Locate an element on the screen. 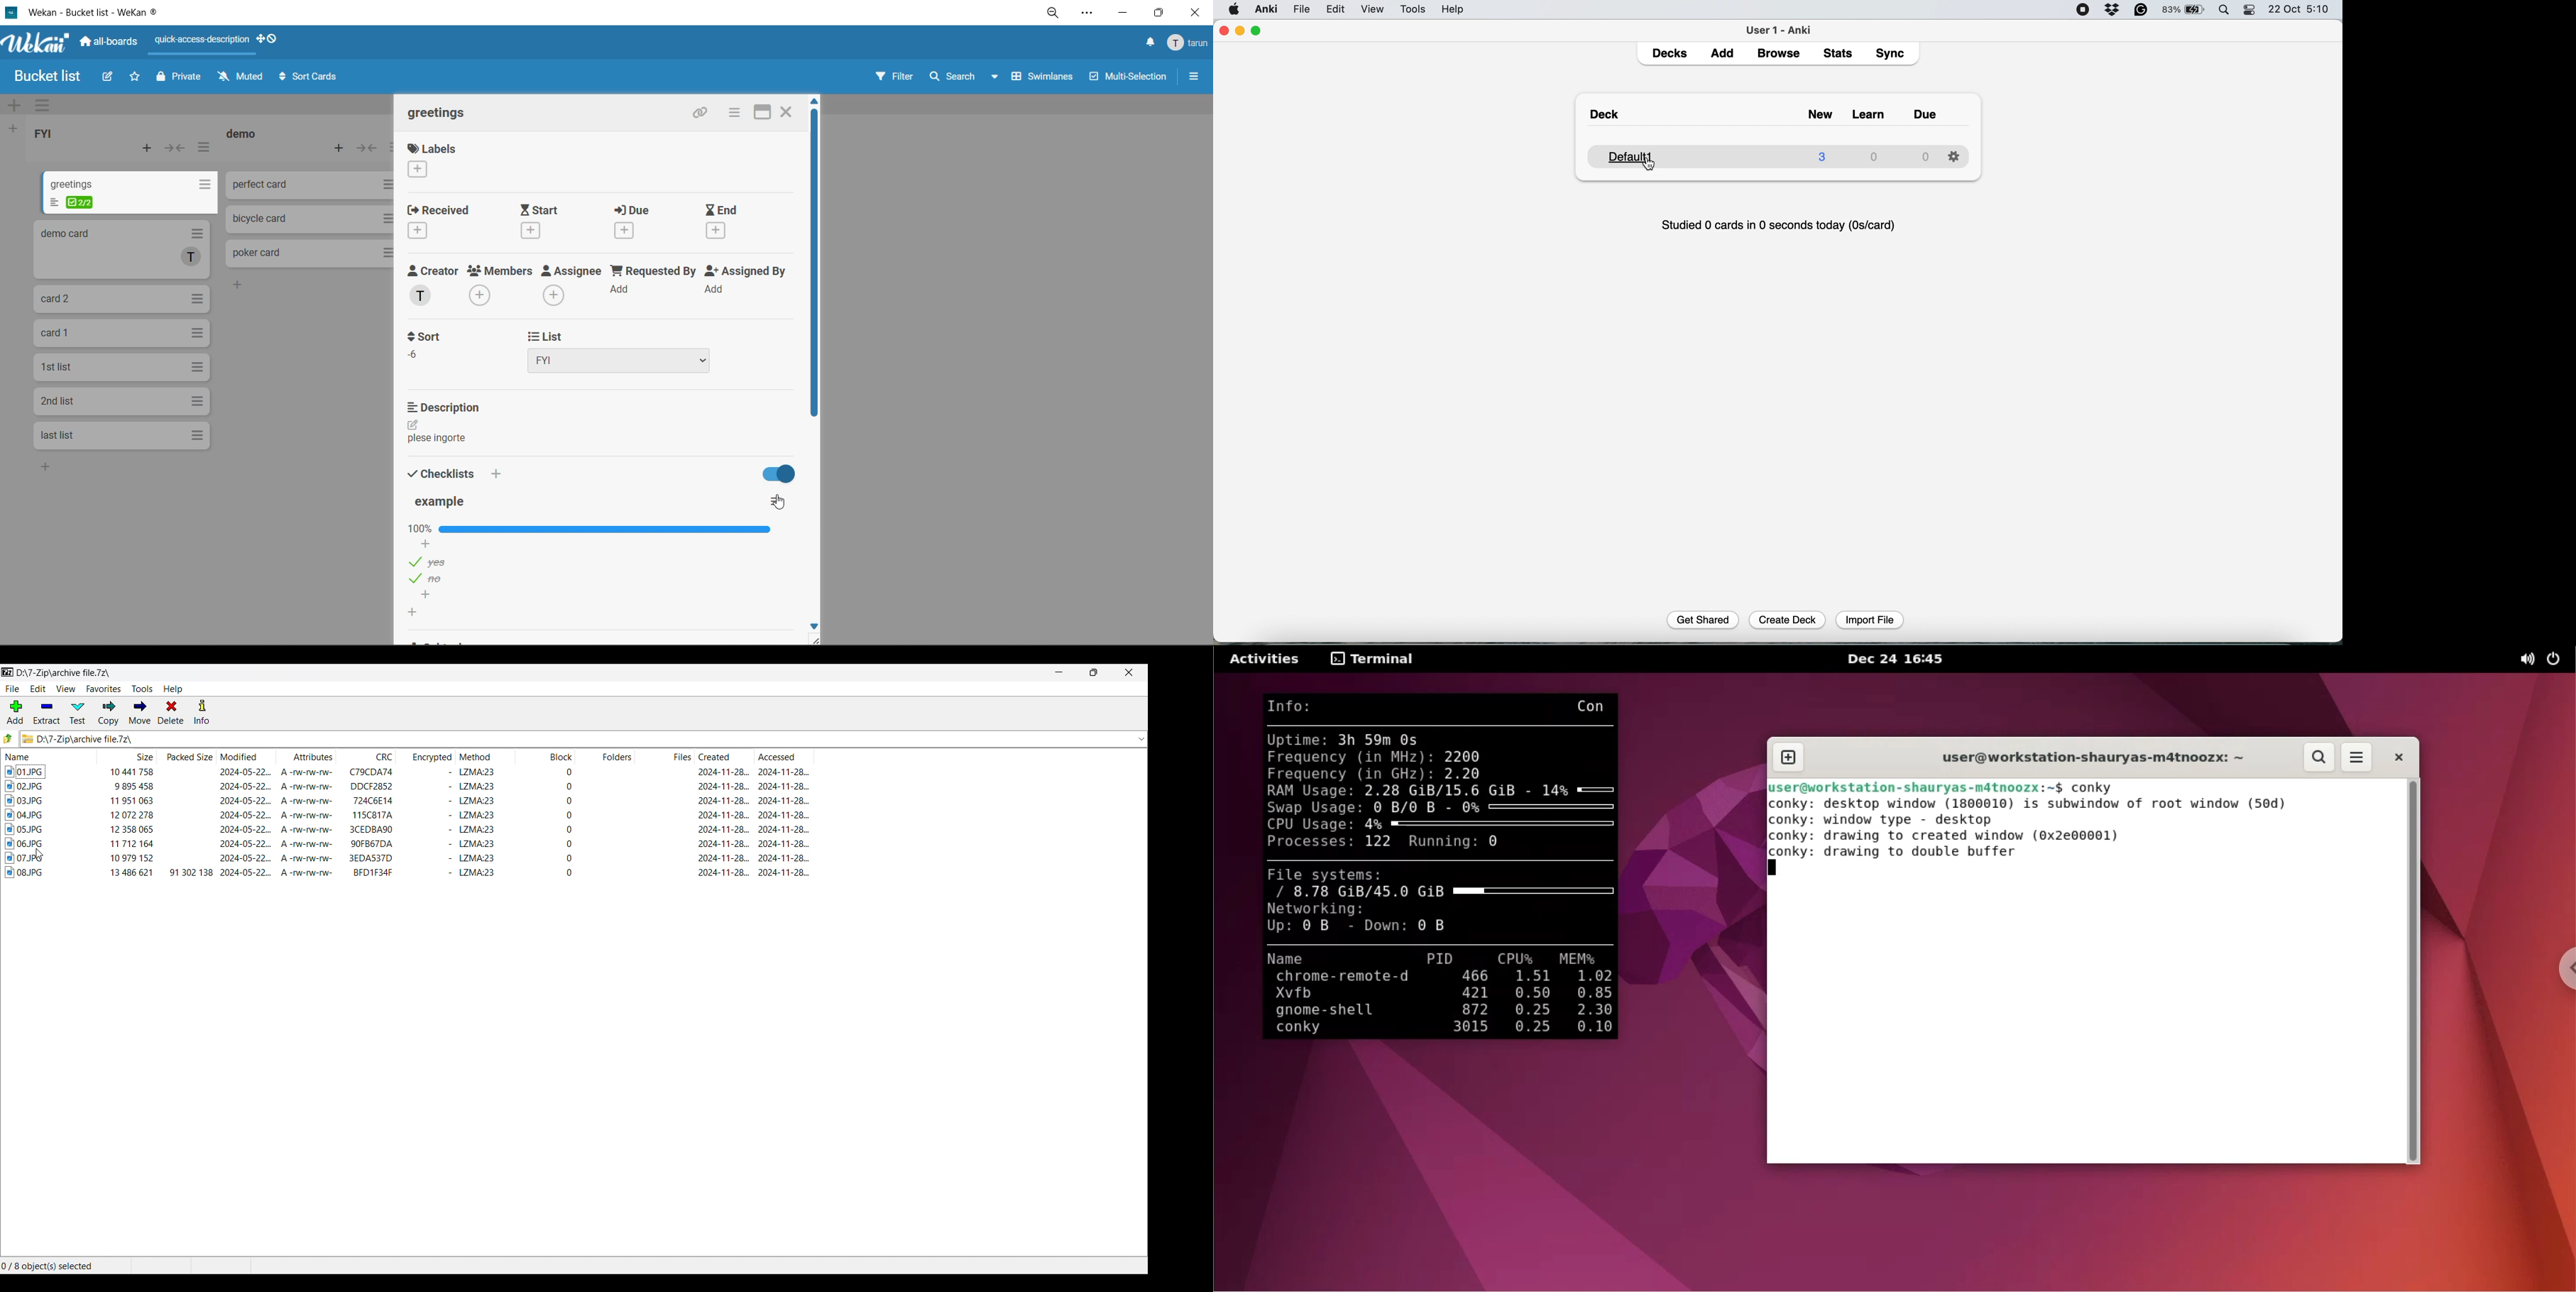  size is located at coordinates (132, 873).